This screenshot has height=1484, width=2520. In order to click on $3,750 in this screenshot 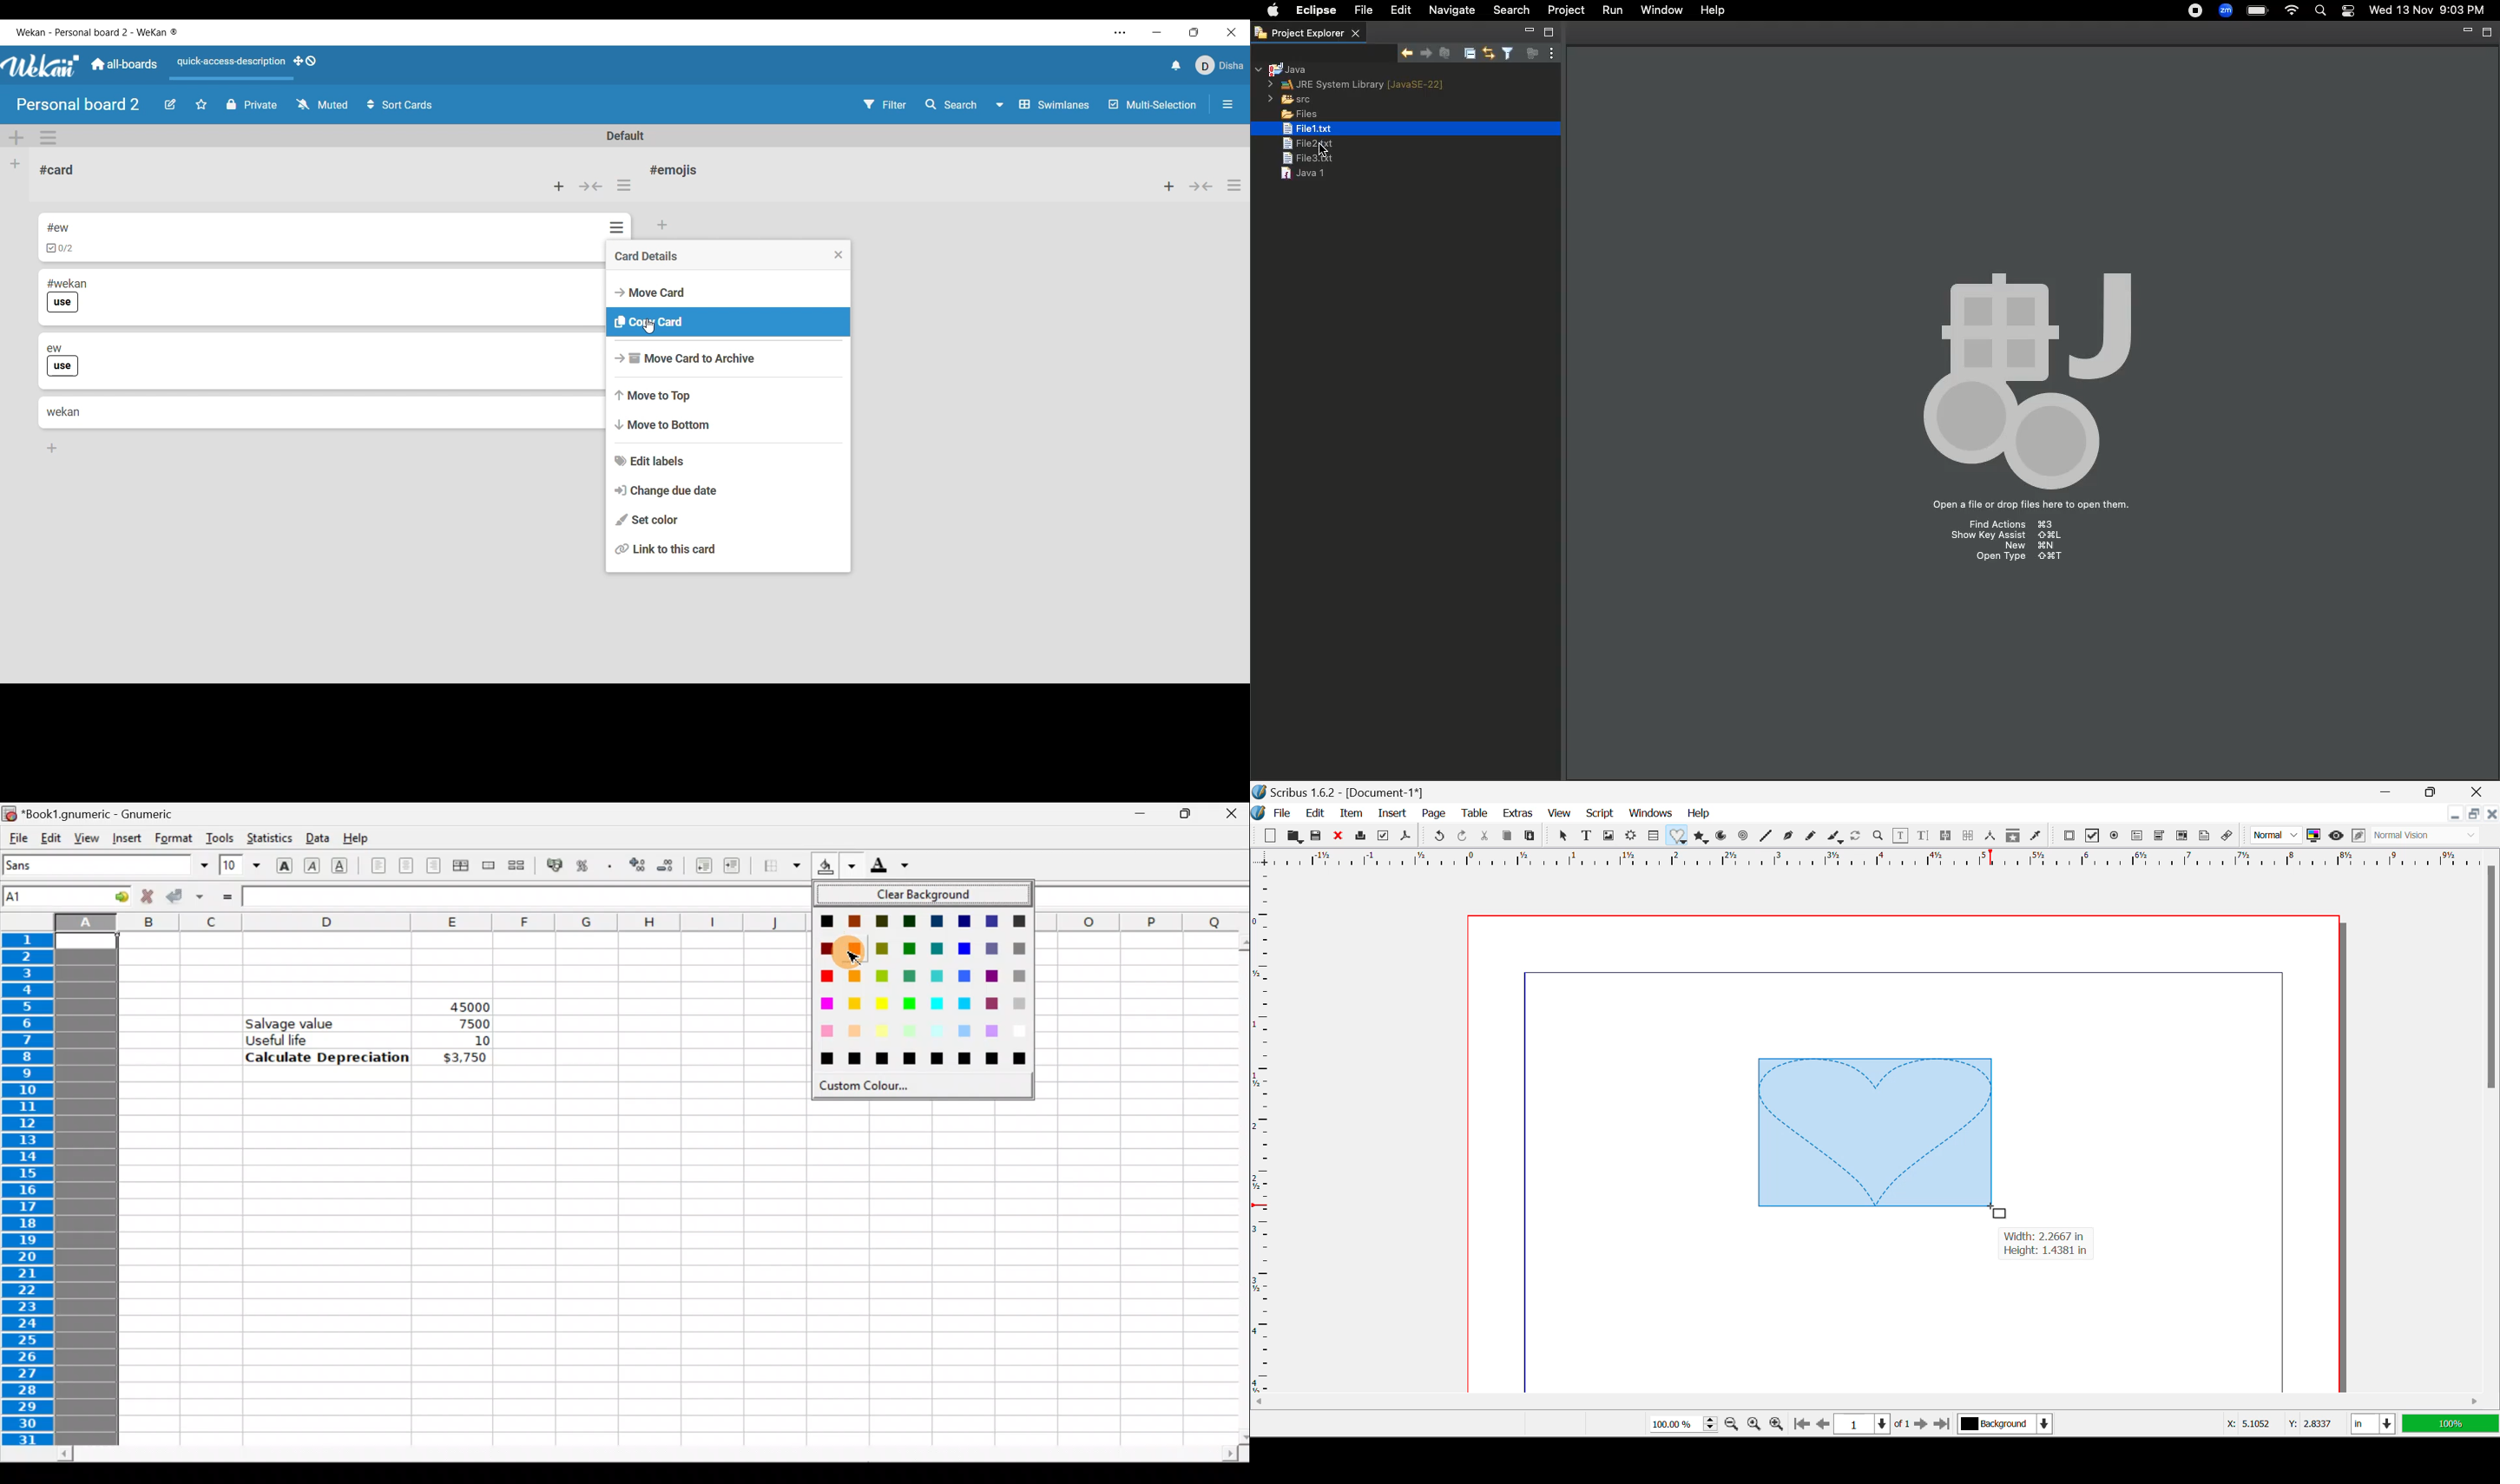, I will do `click(464, 1058)`.